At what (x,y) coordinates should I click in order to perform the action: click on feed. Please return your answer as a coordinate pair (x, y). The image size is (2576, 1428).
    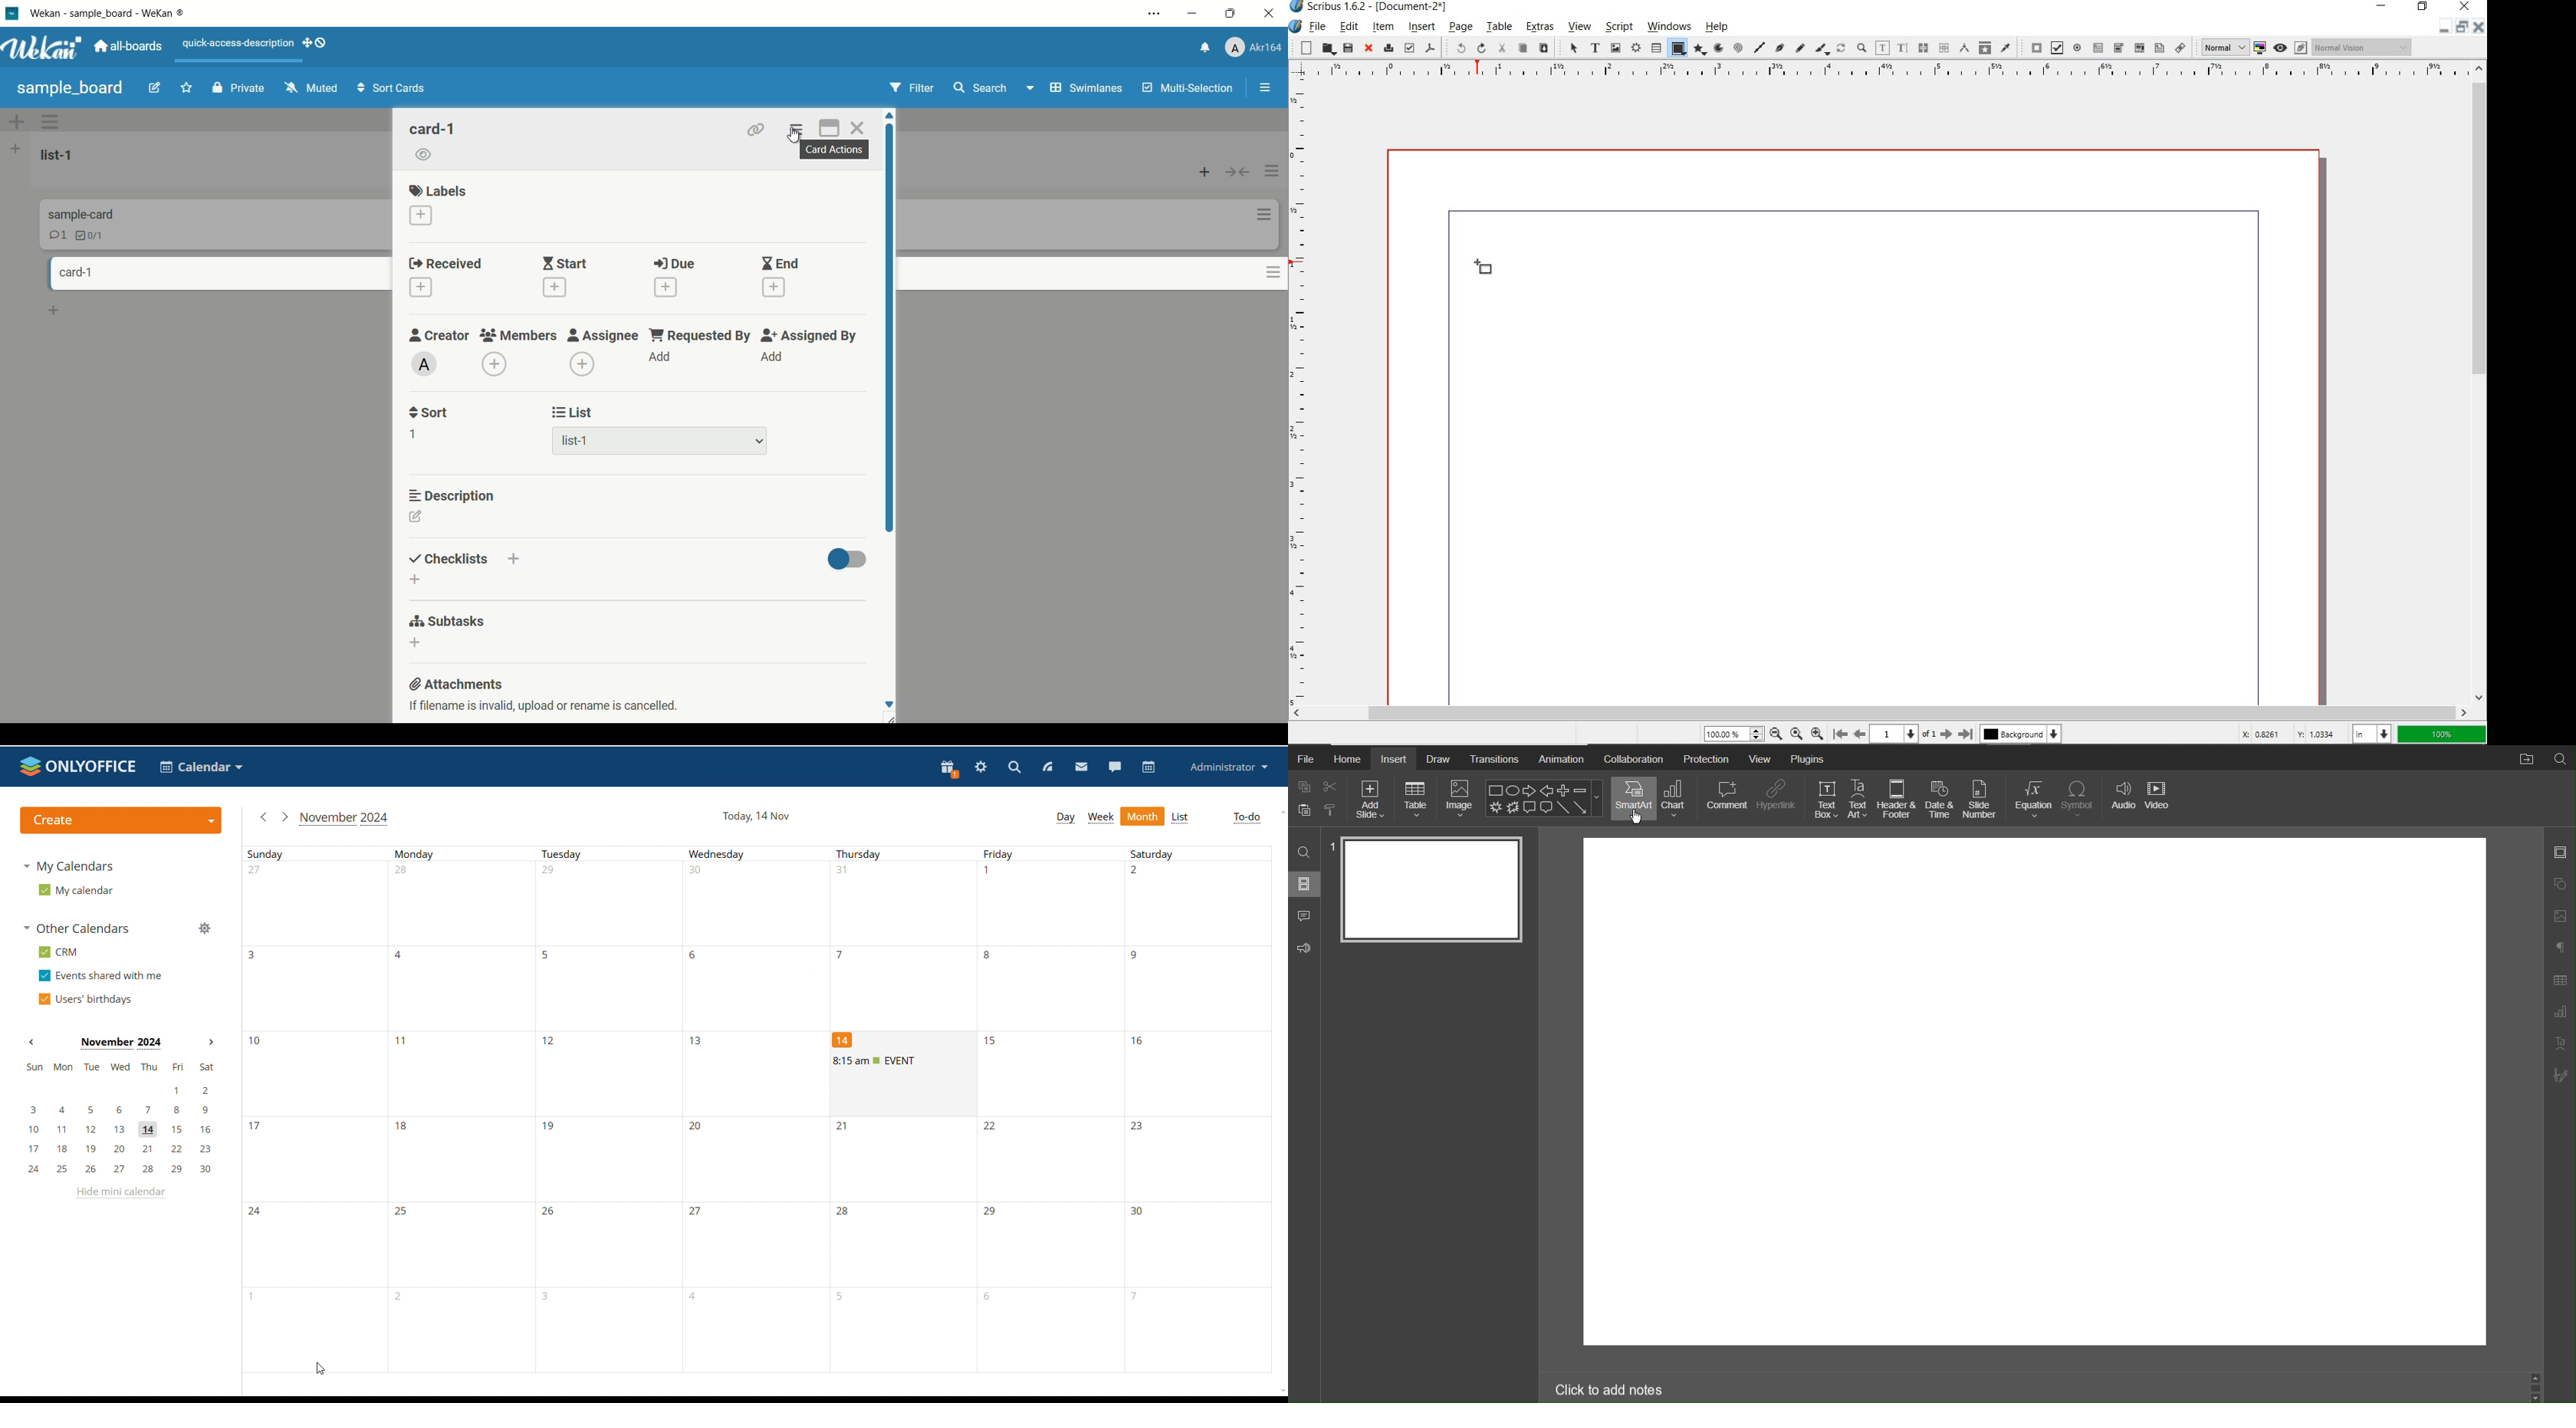
    Looking at the image, I should click on (1046, 767).